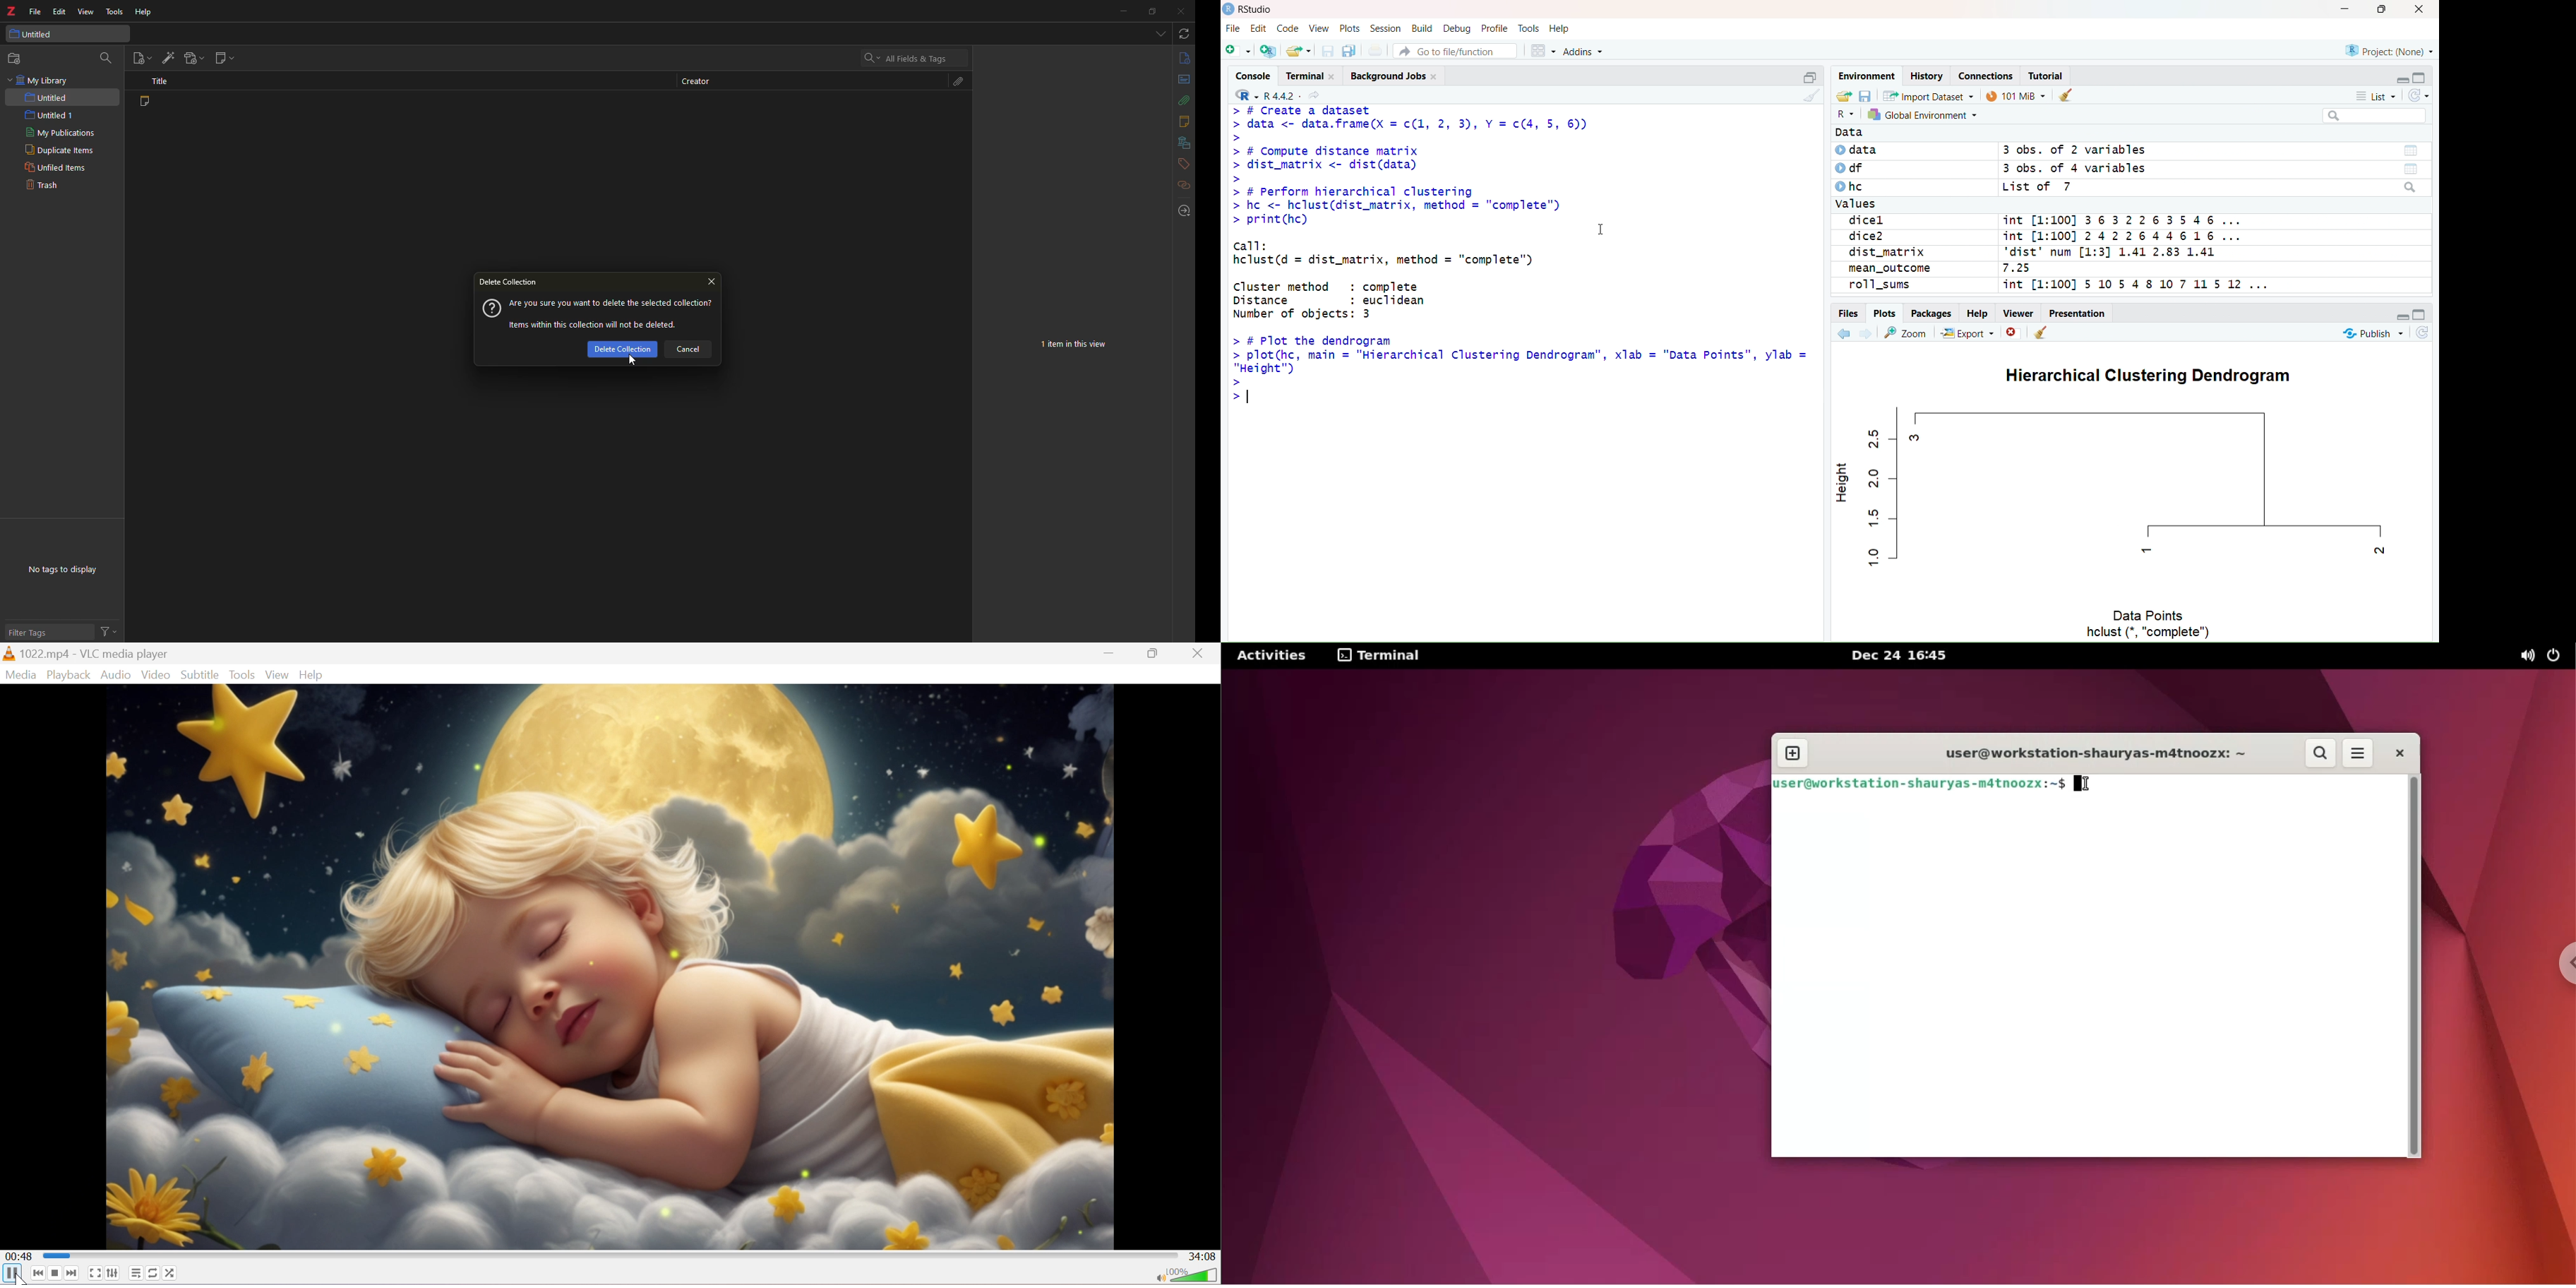 Image resolution: width=2576 pixels, height=1288 pixels. What do you see at coordinates (2413, 150) in the screenshot?
I see `Data/Table` at bounding box center [2413, 150].